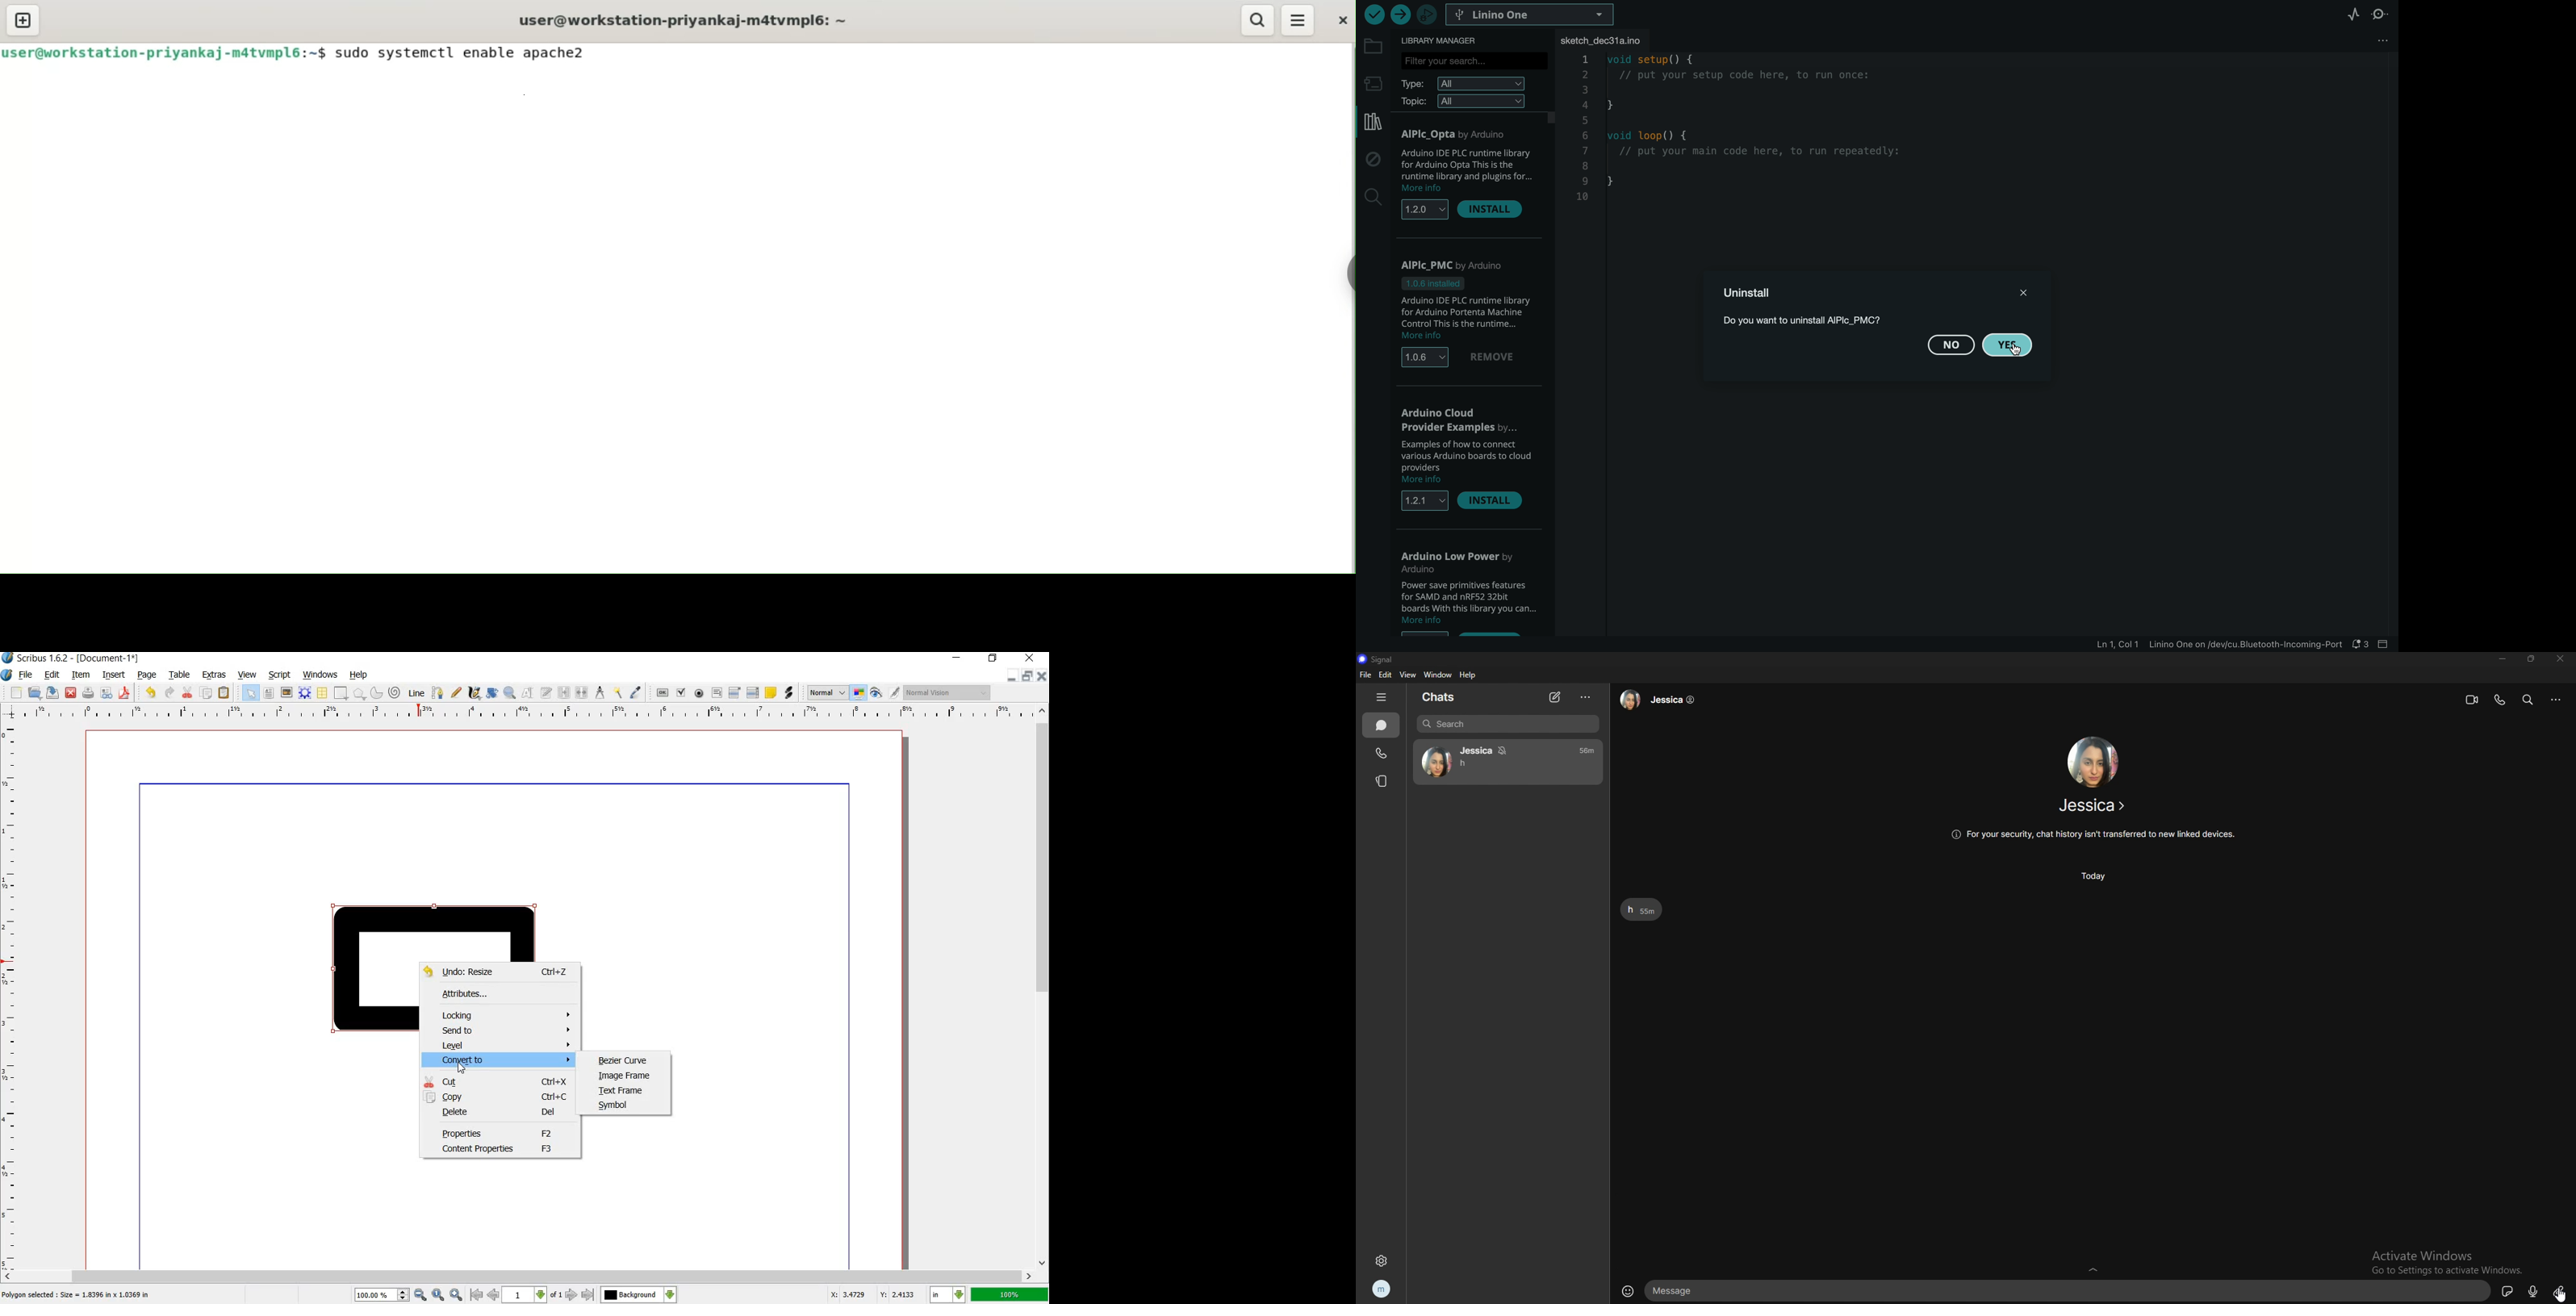  What do you see at coordinates (1028, 675) in the screenshot?
I see `restore document` at bounding box center [1028, 675].